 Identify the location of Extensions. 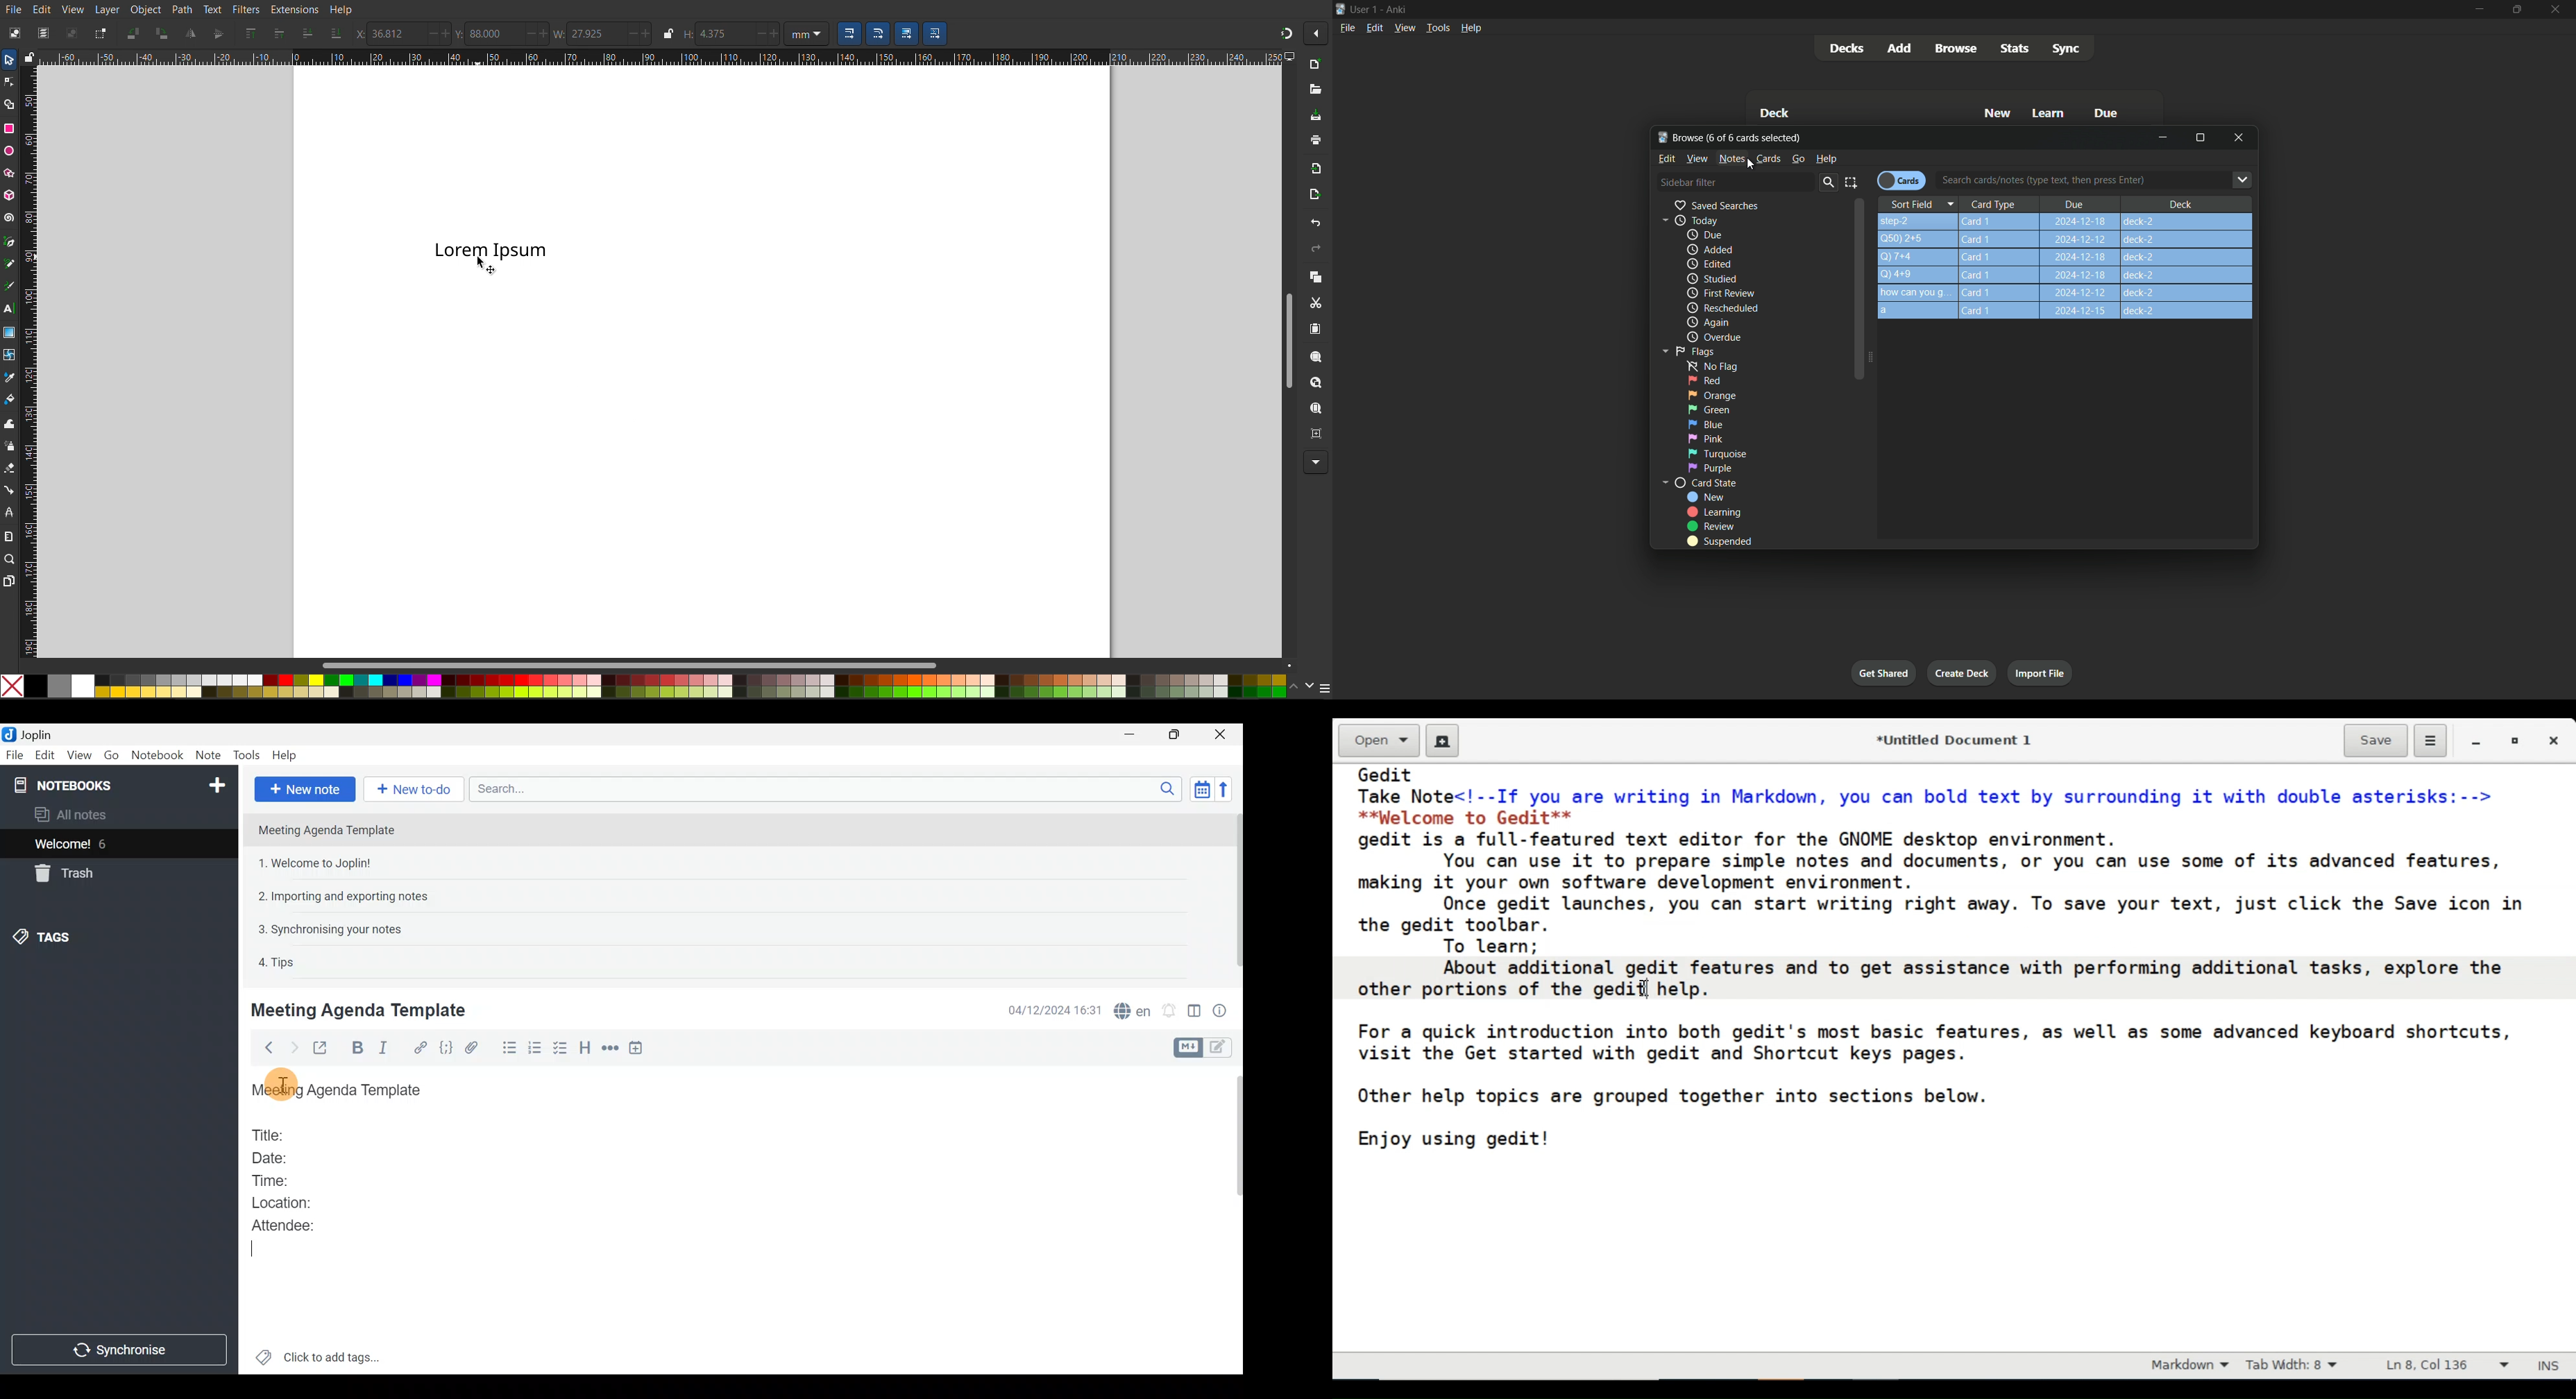
(296, 10).